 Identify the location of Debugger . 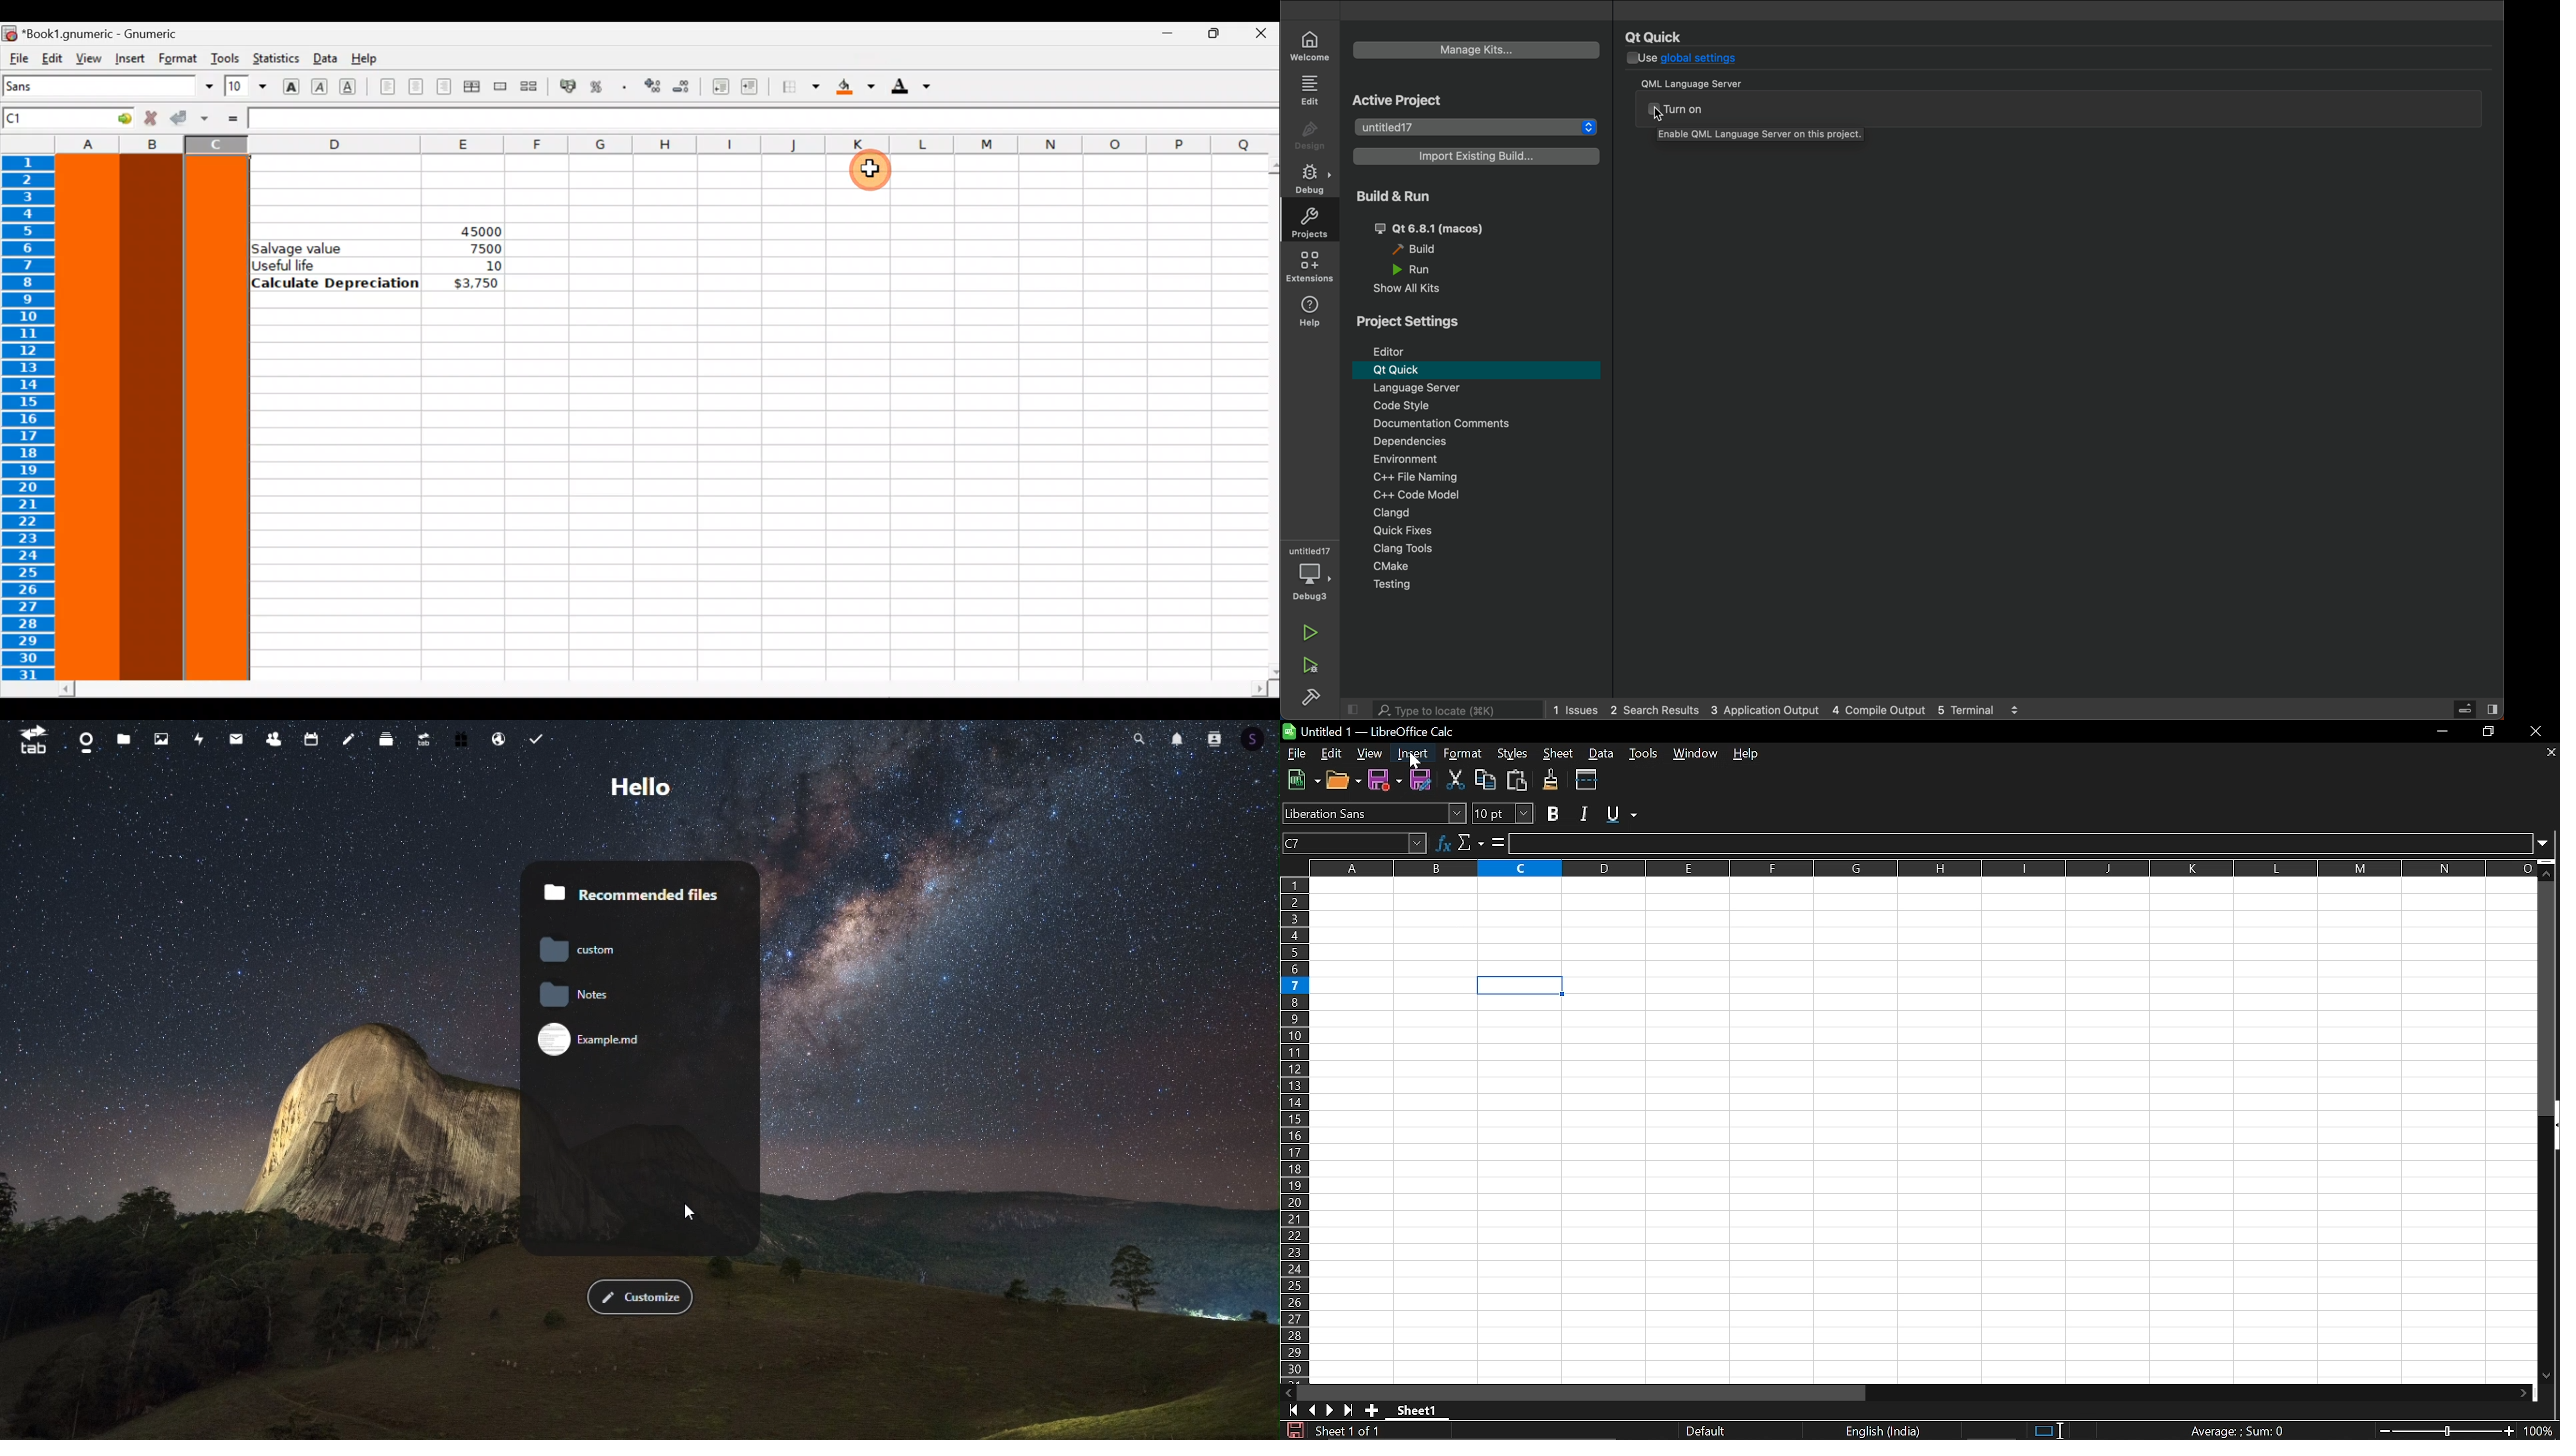
(1308, 571).